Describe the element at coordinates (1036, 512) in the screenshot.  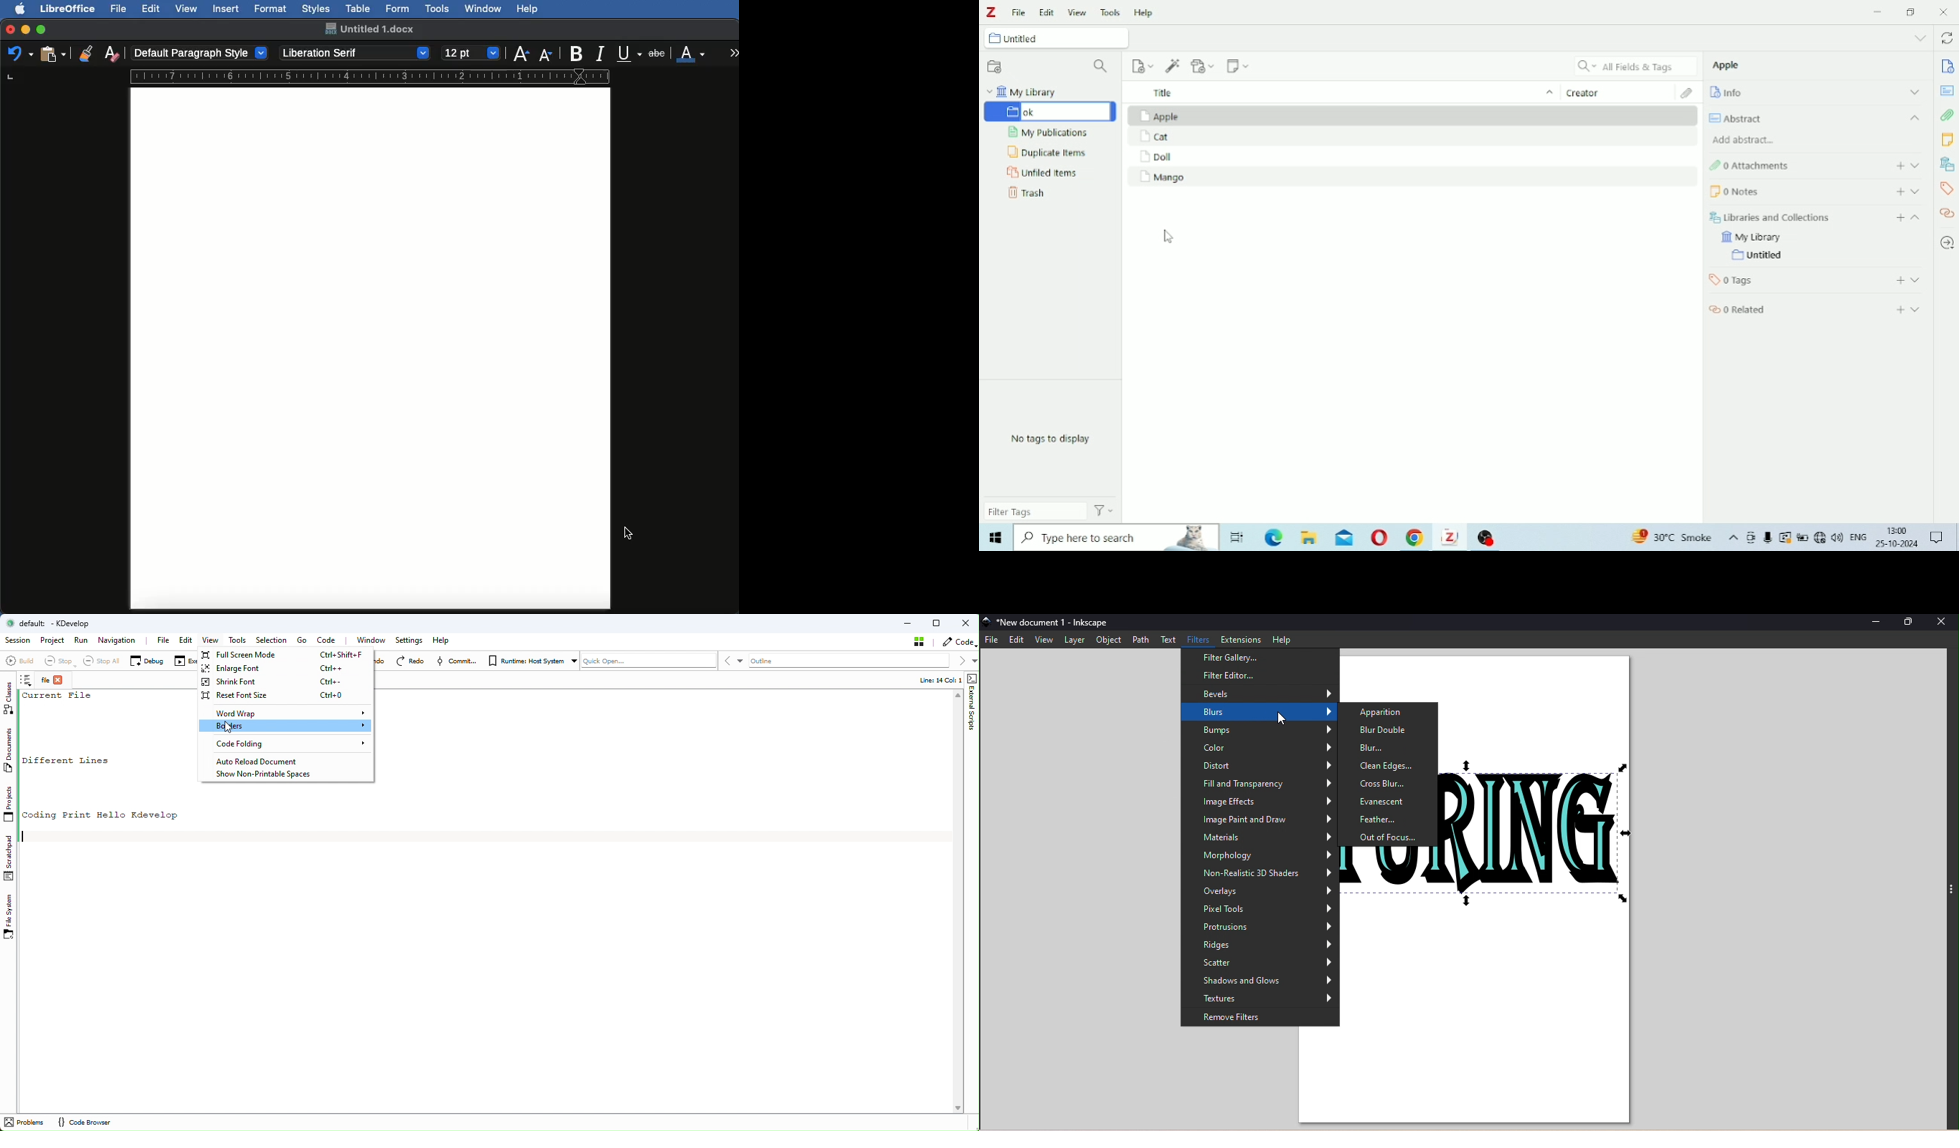
I see `Filter Tags` at that location.